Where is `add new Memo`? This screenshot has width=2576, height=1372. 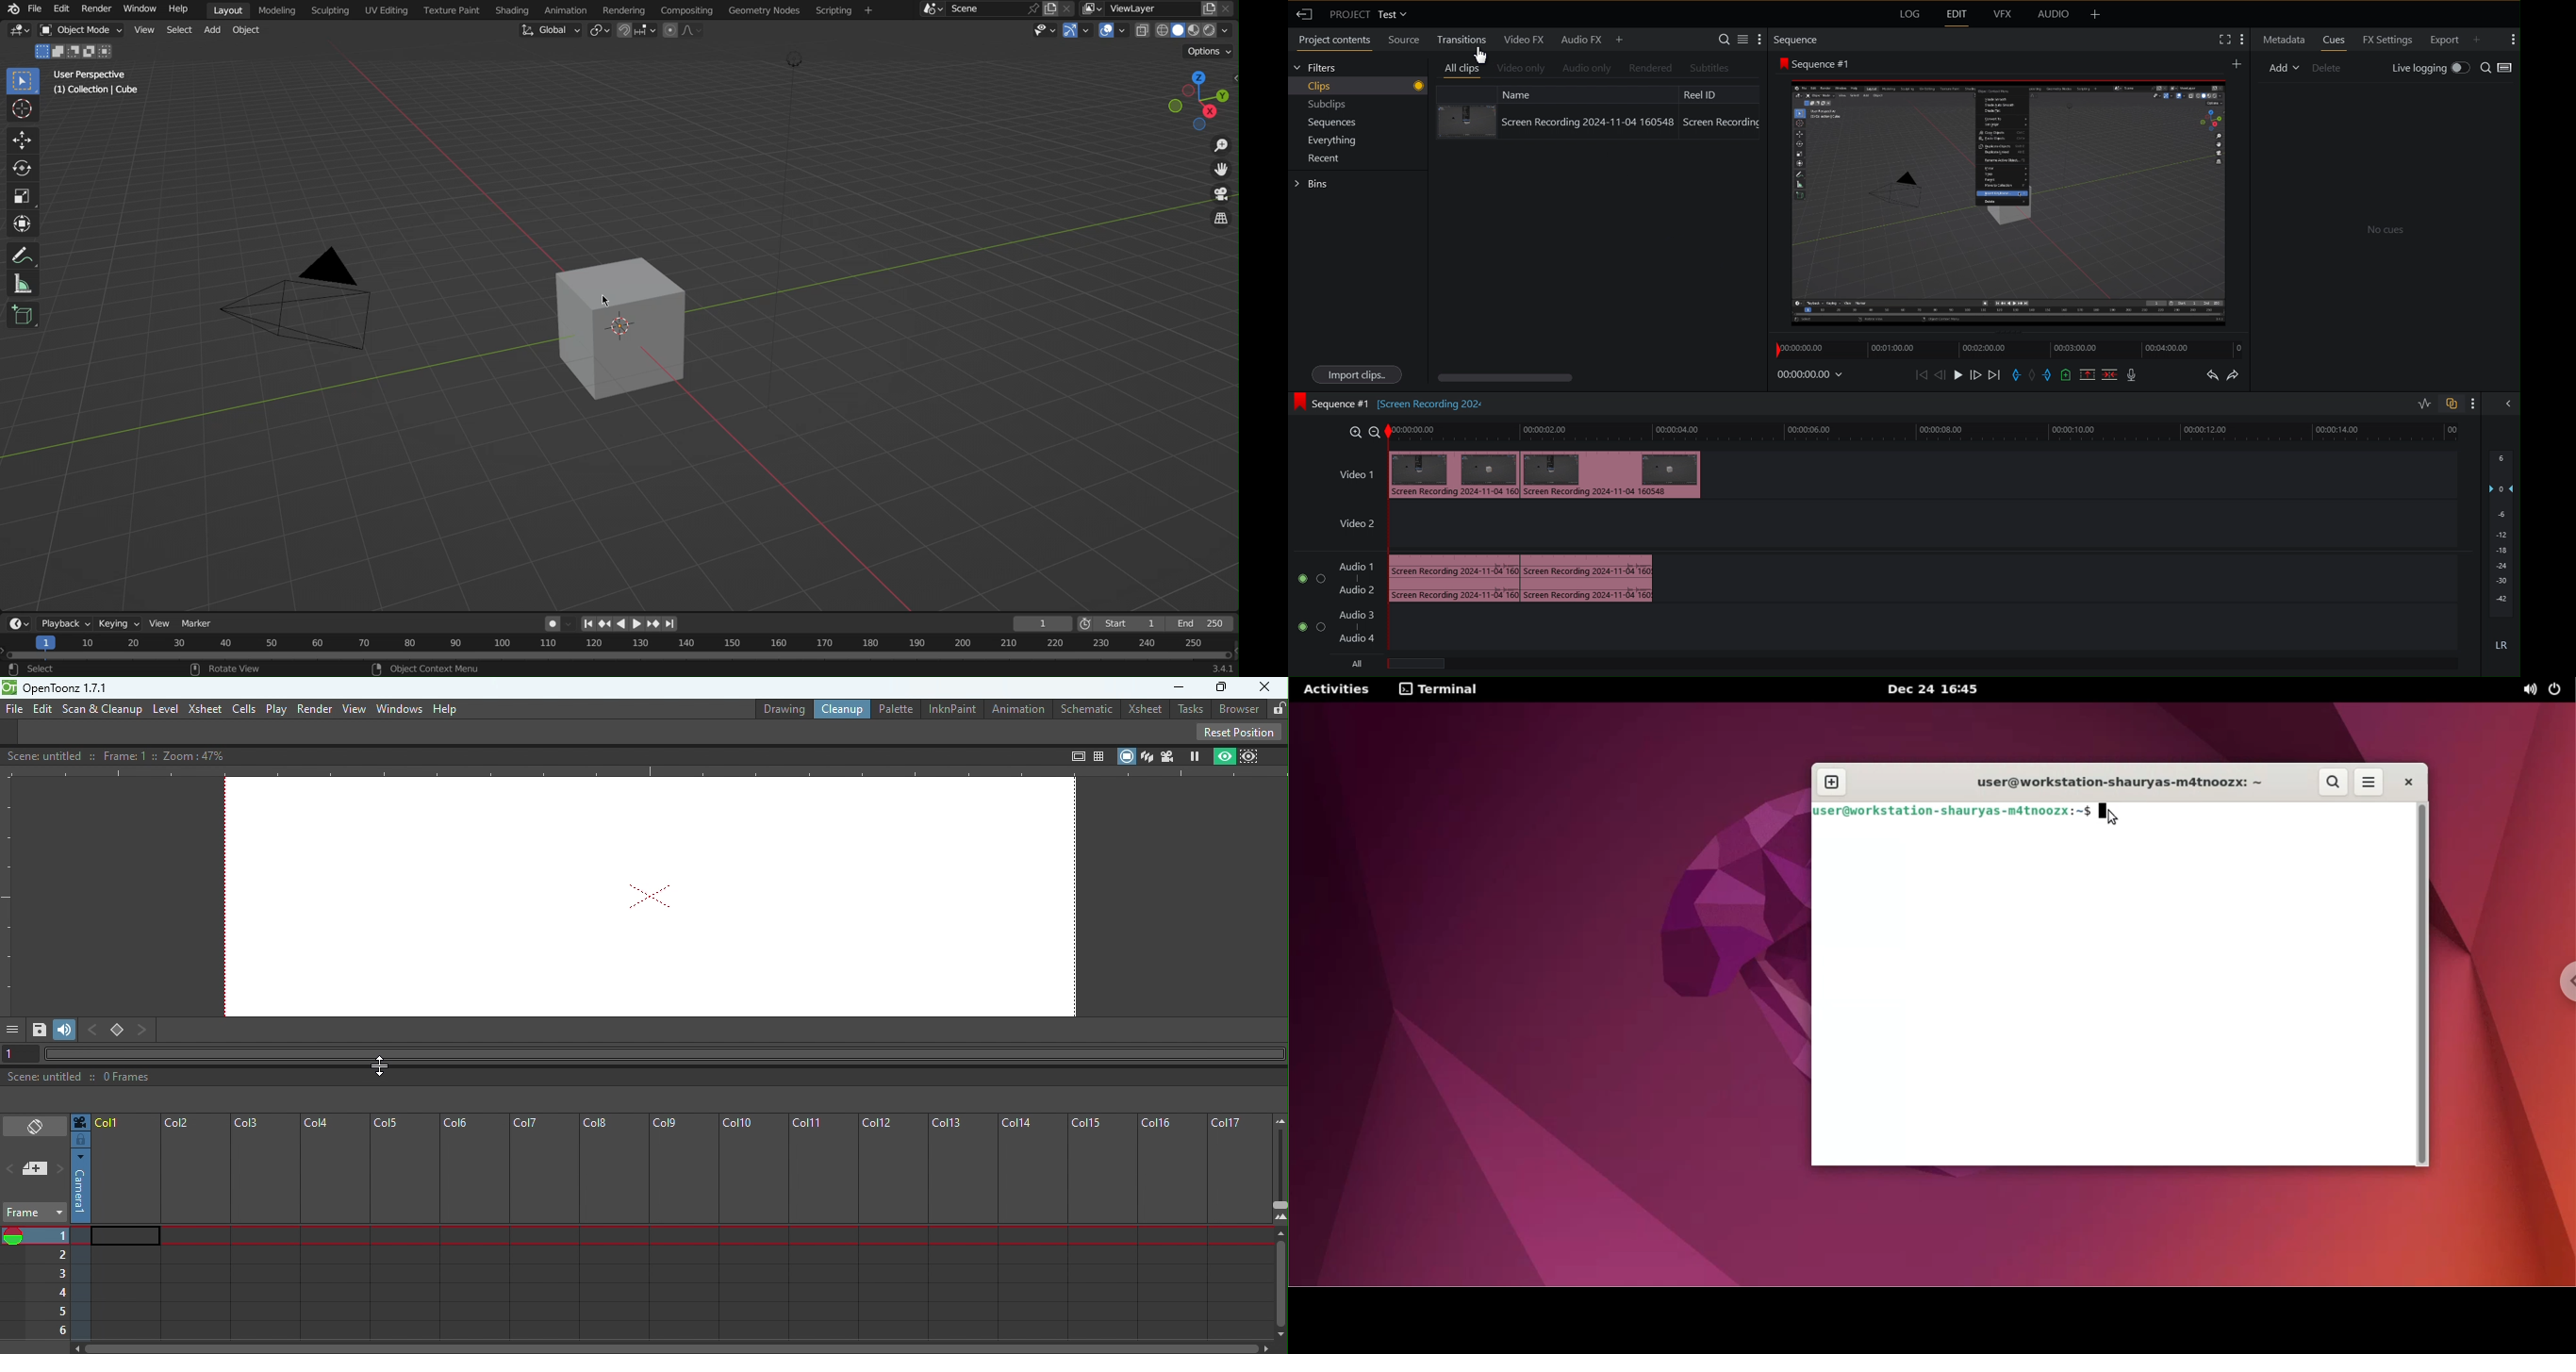
add new Memo is located at coordinates (31, 1168).